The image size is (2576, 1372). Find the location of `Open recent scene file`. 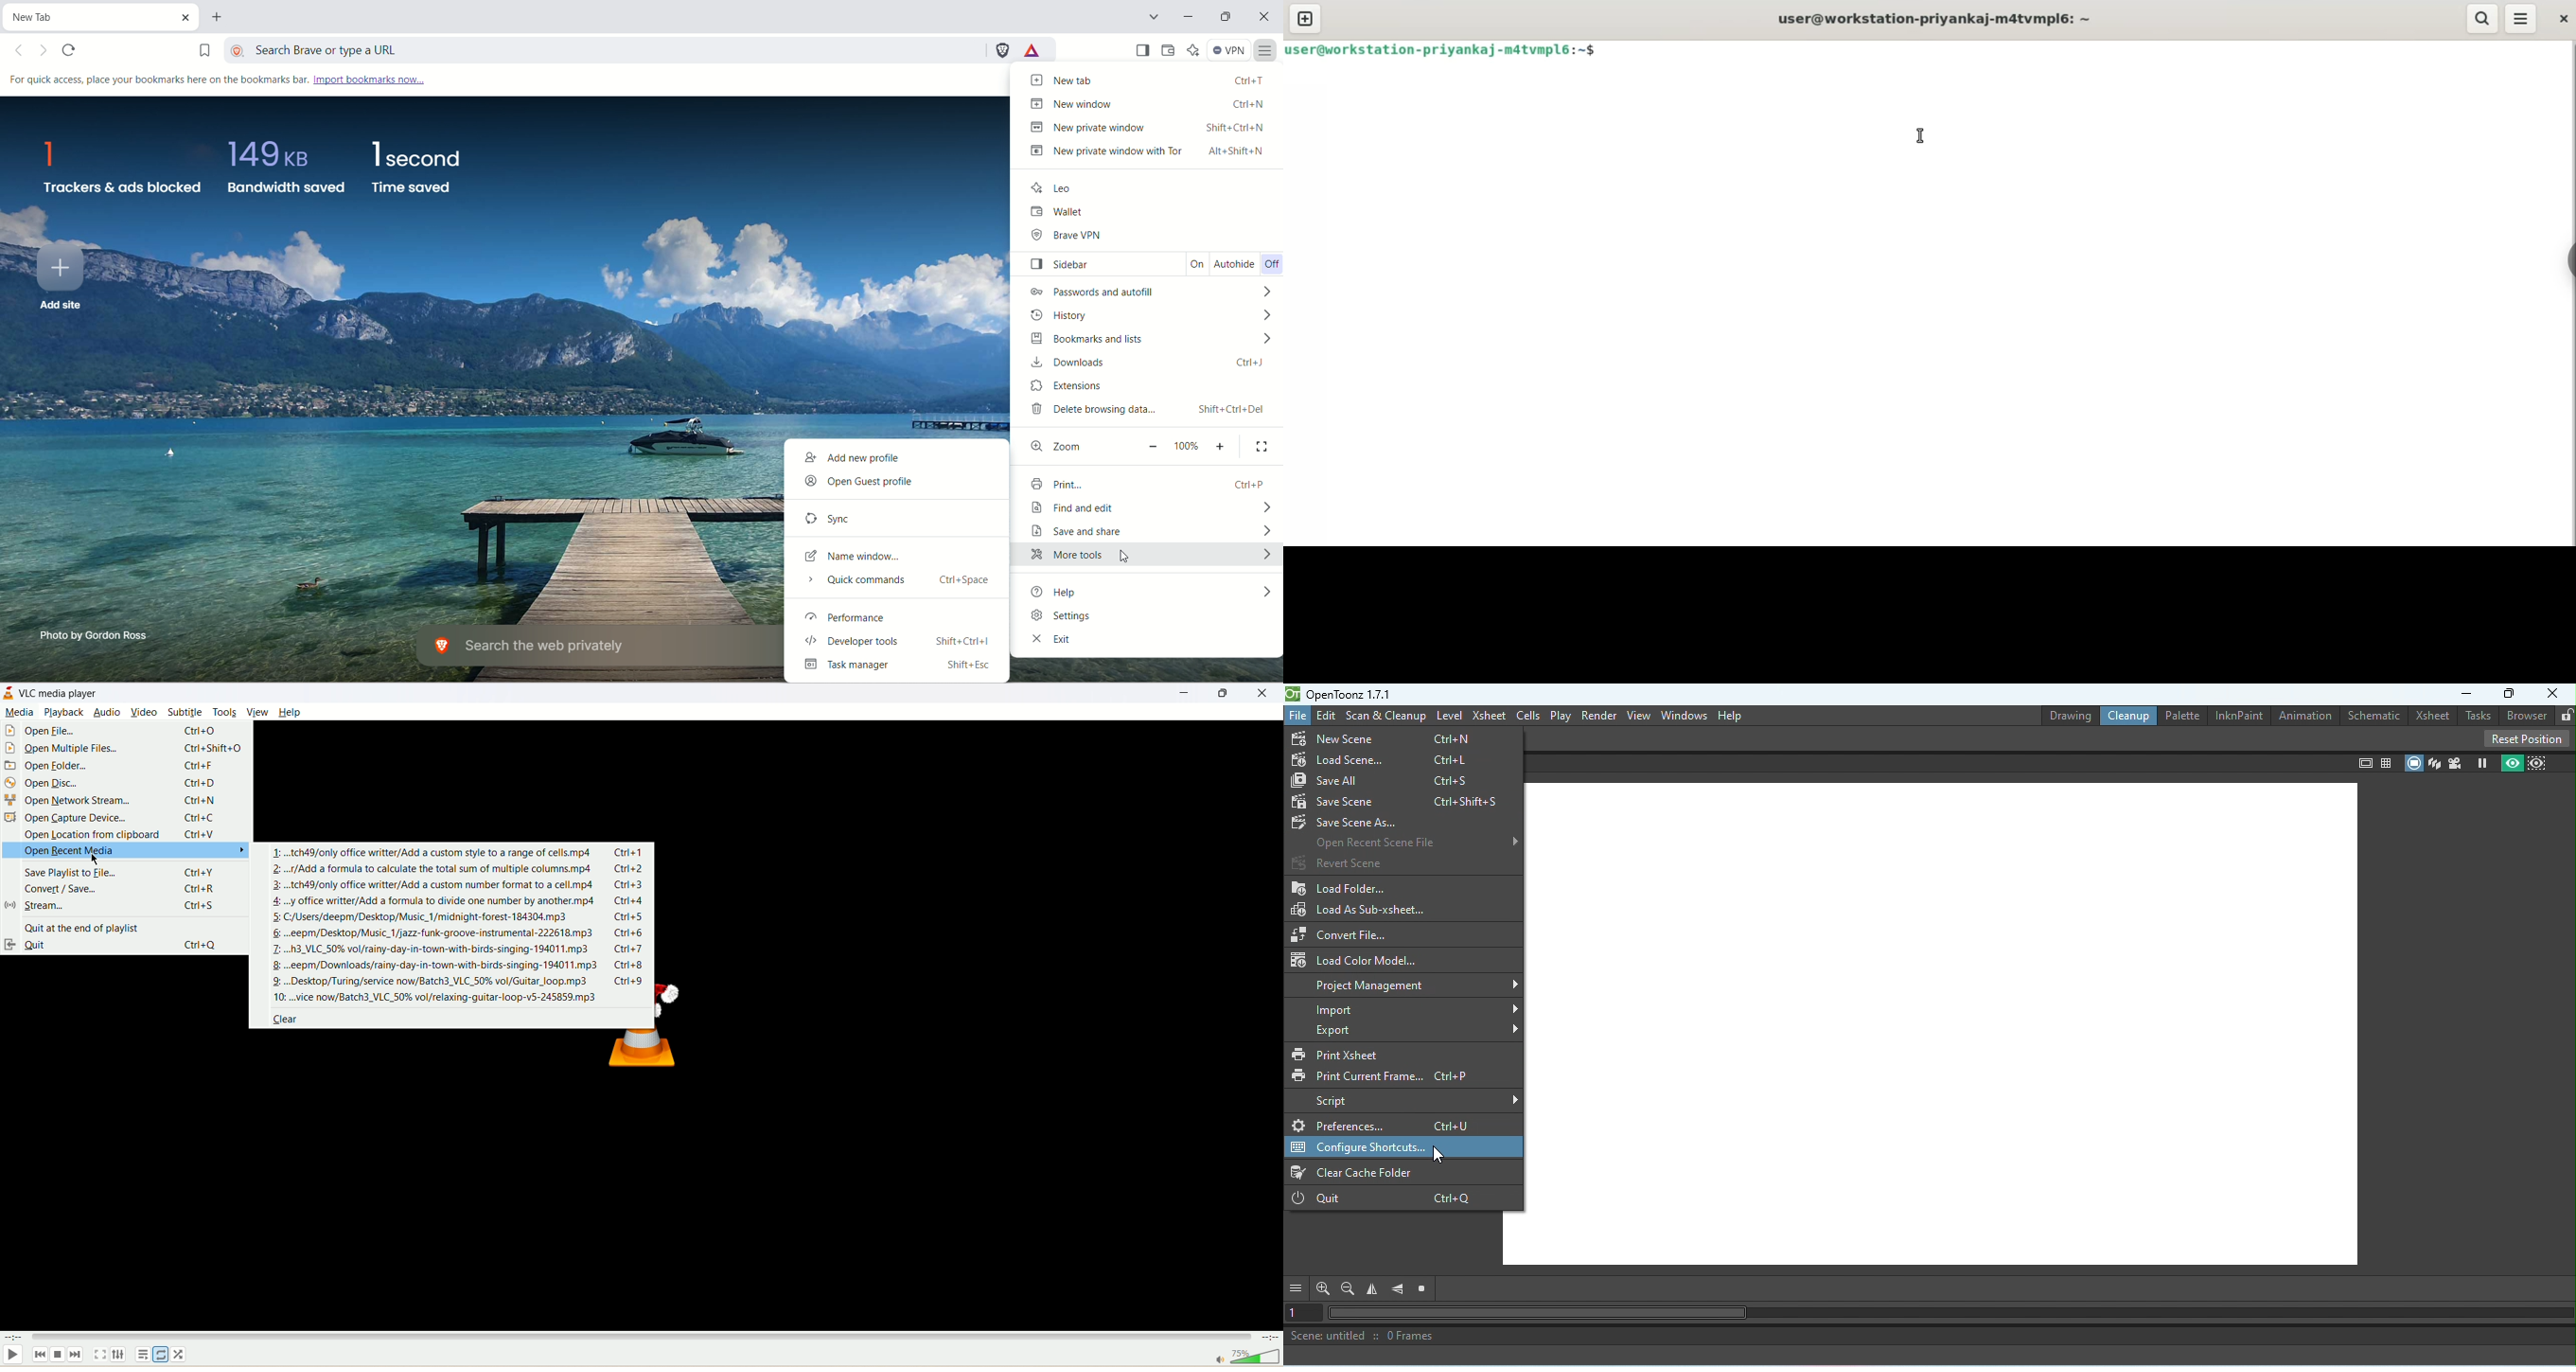

Open recent scene file is located at coordinates (1417, 842).